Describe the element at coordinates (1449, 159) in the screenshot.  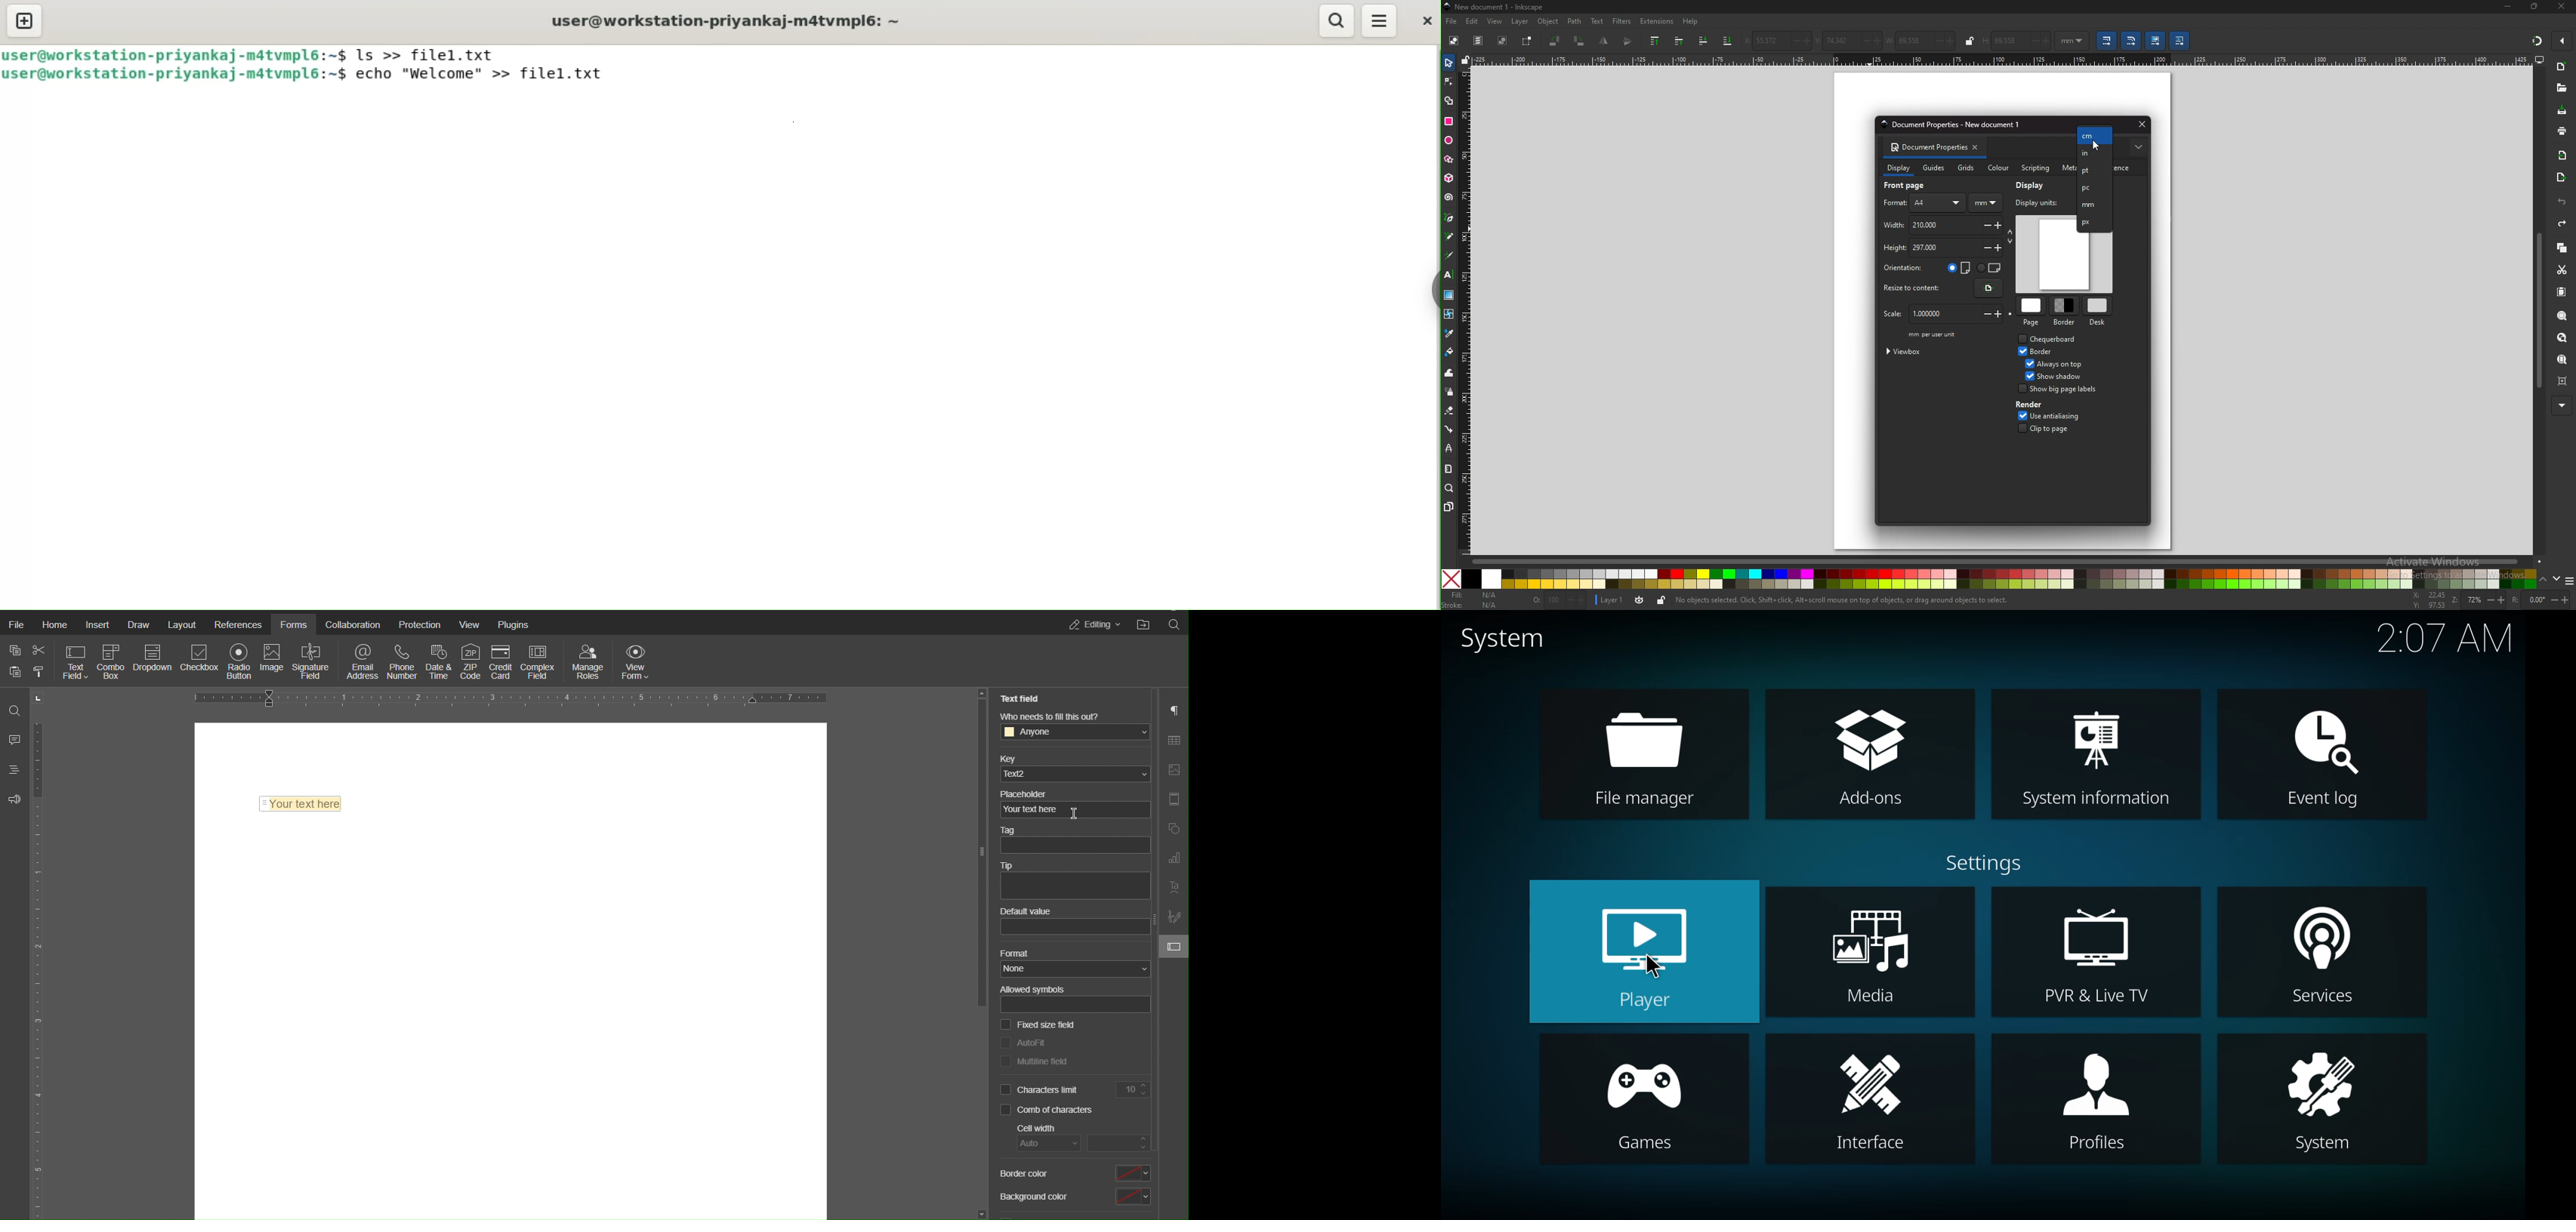
I see `polygon` at that location.